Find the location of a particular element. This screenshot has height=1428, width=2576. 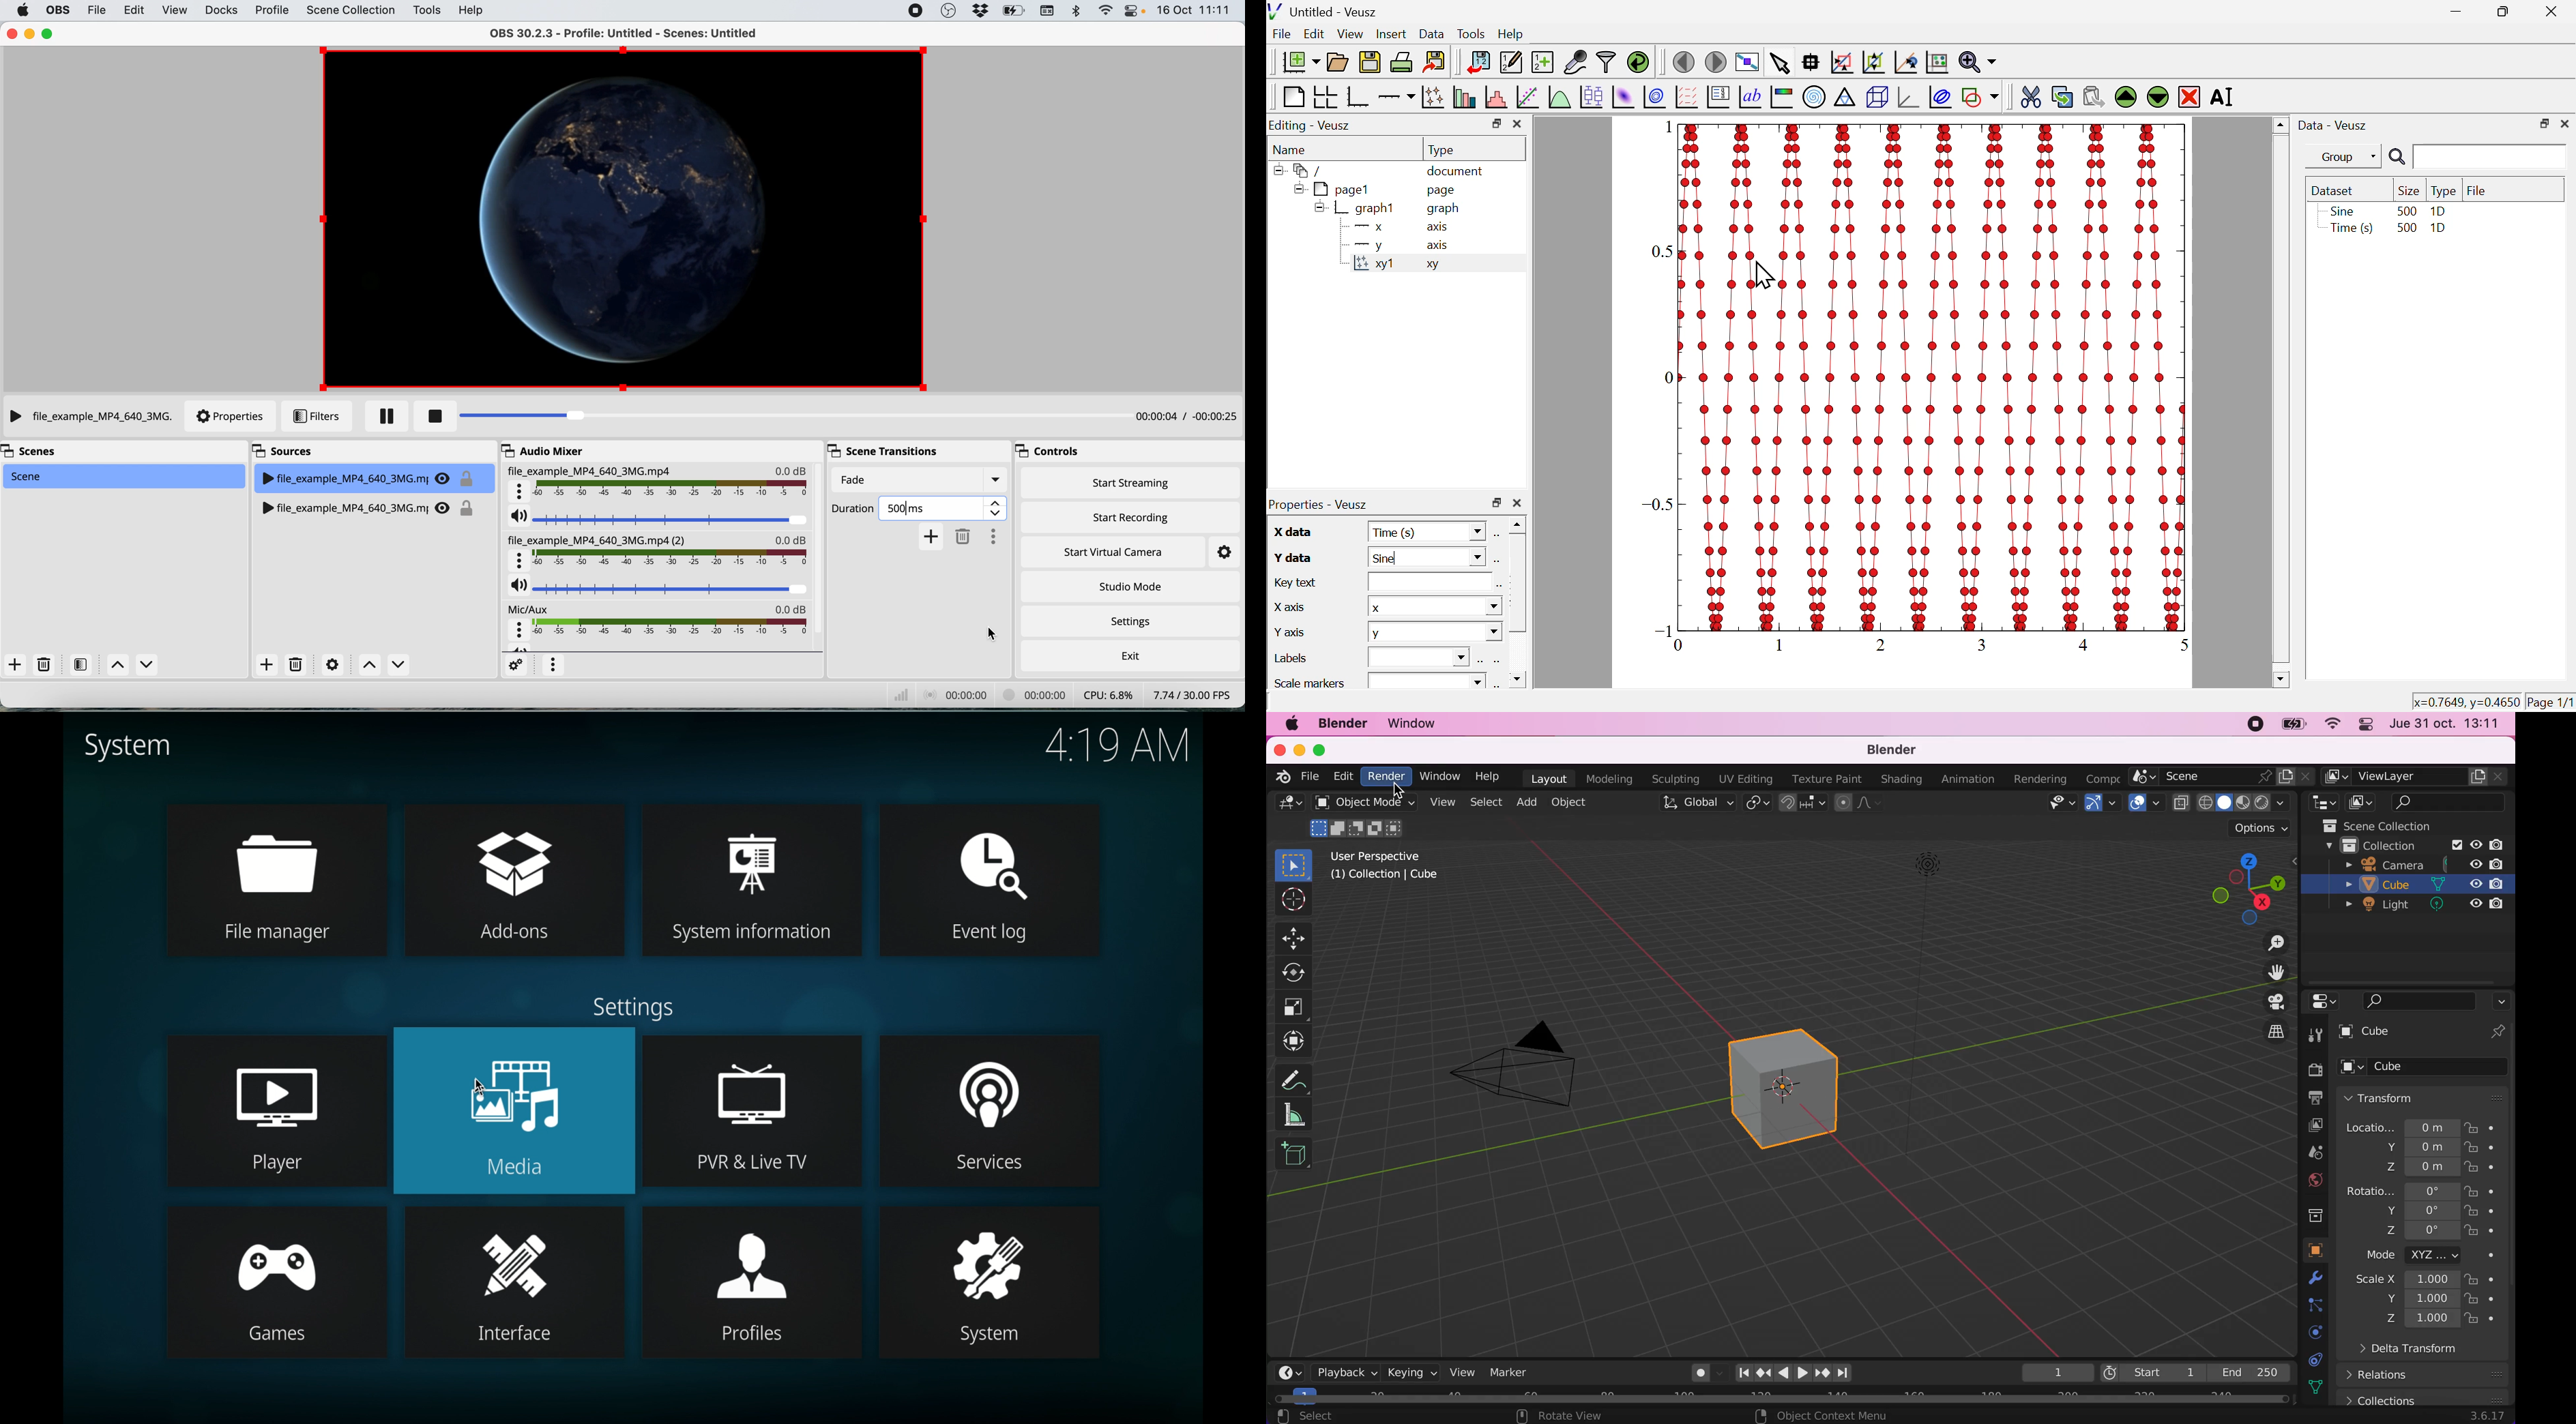

scale measures is located at coordinates (2408, 1300).